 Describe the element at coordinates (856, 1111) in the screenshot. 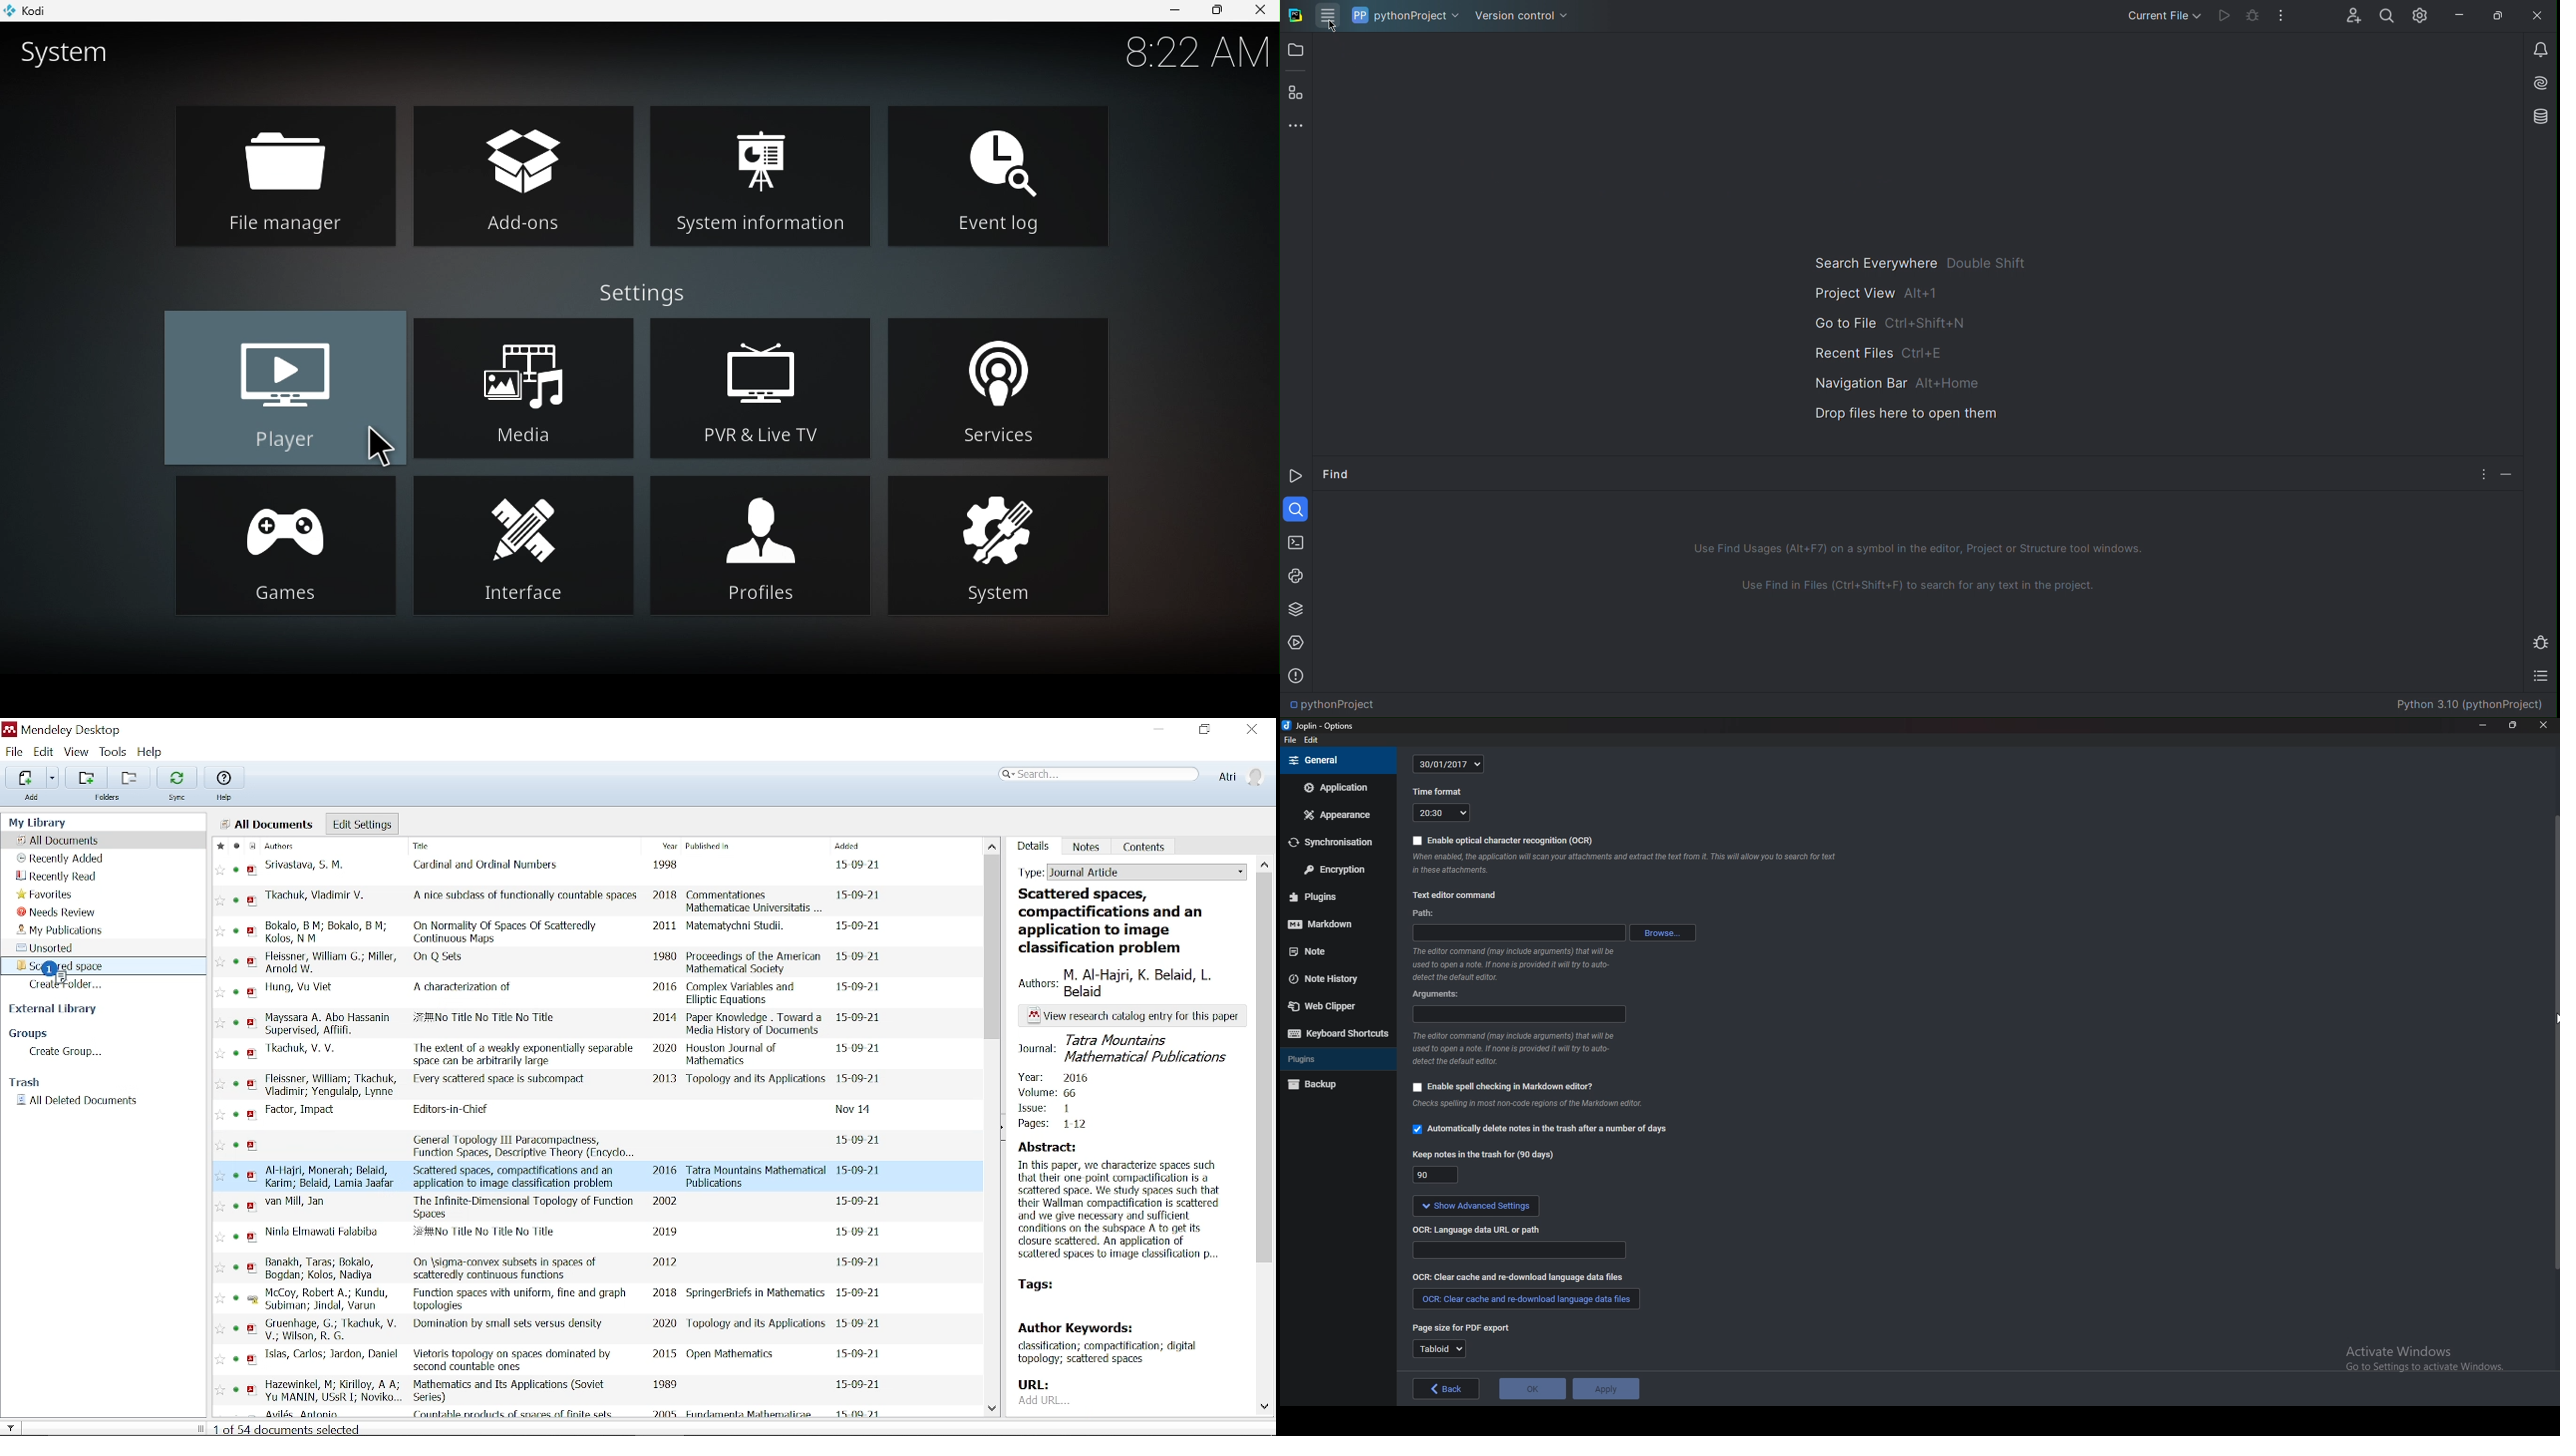

I see `date` at that location.